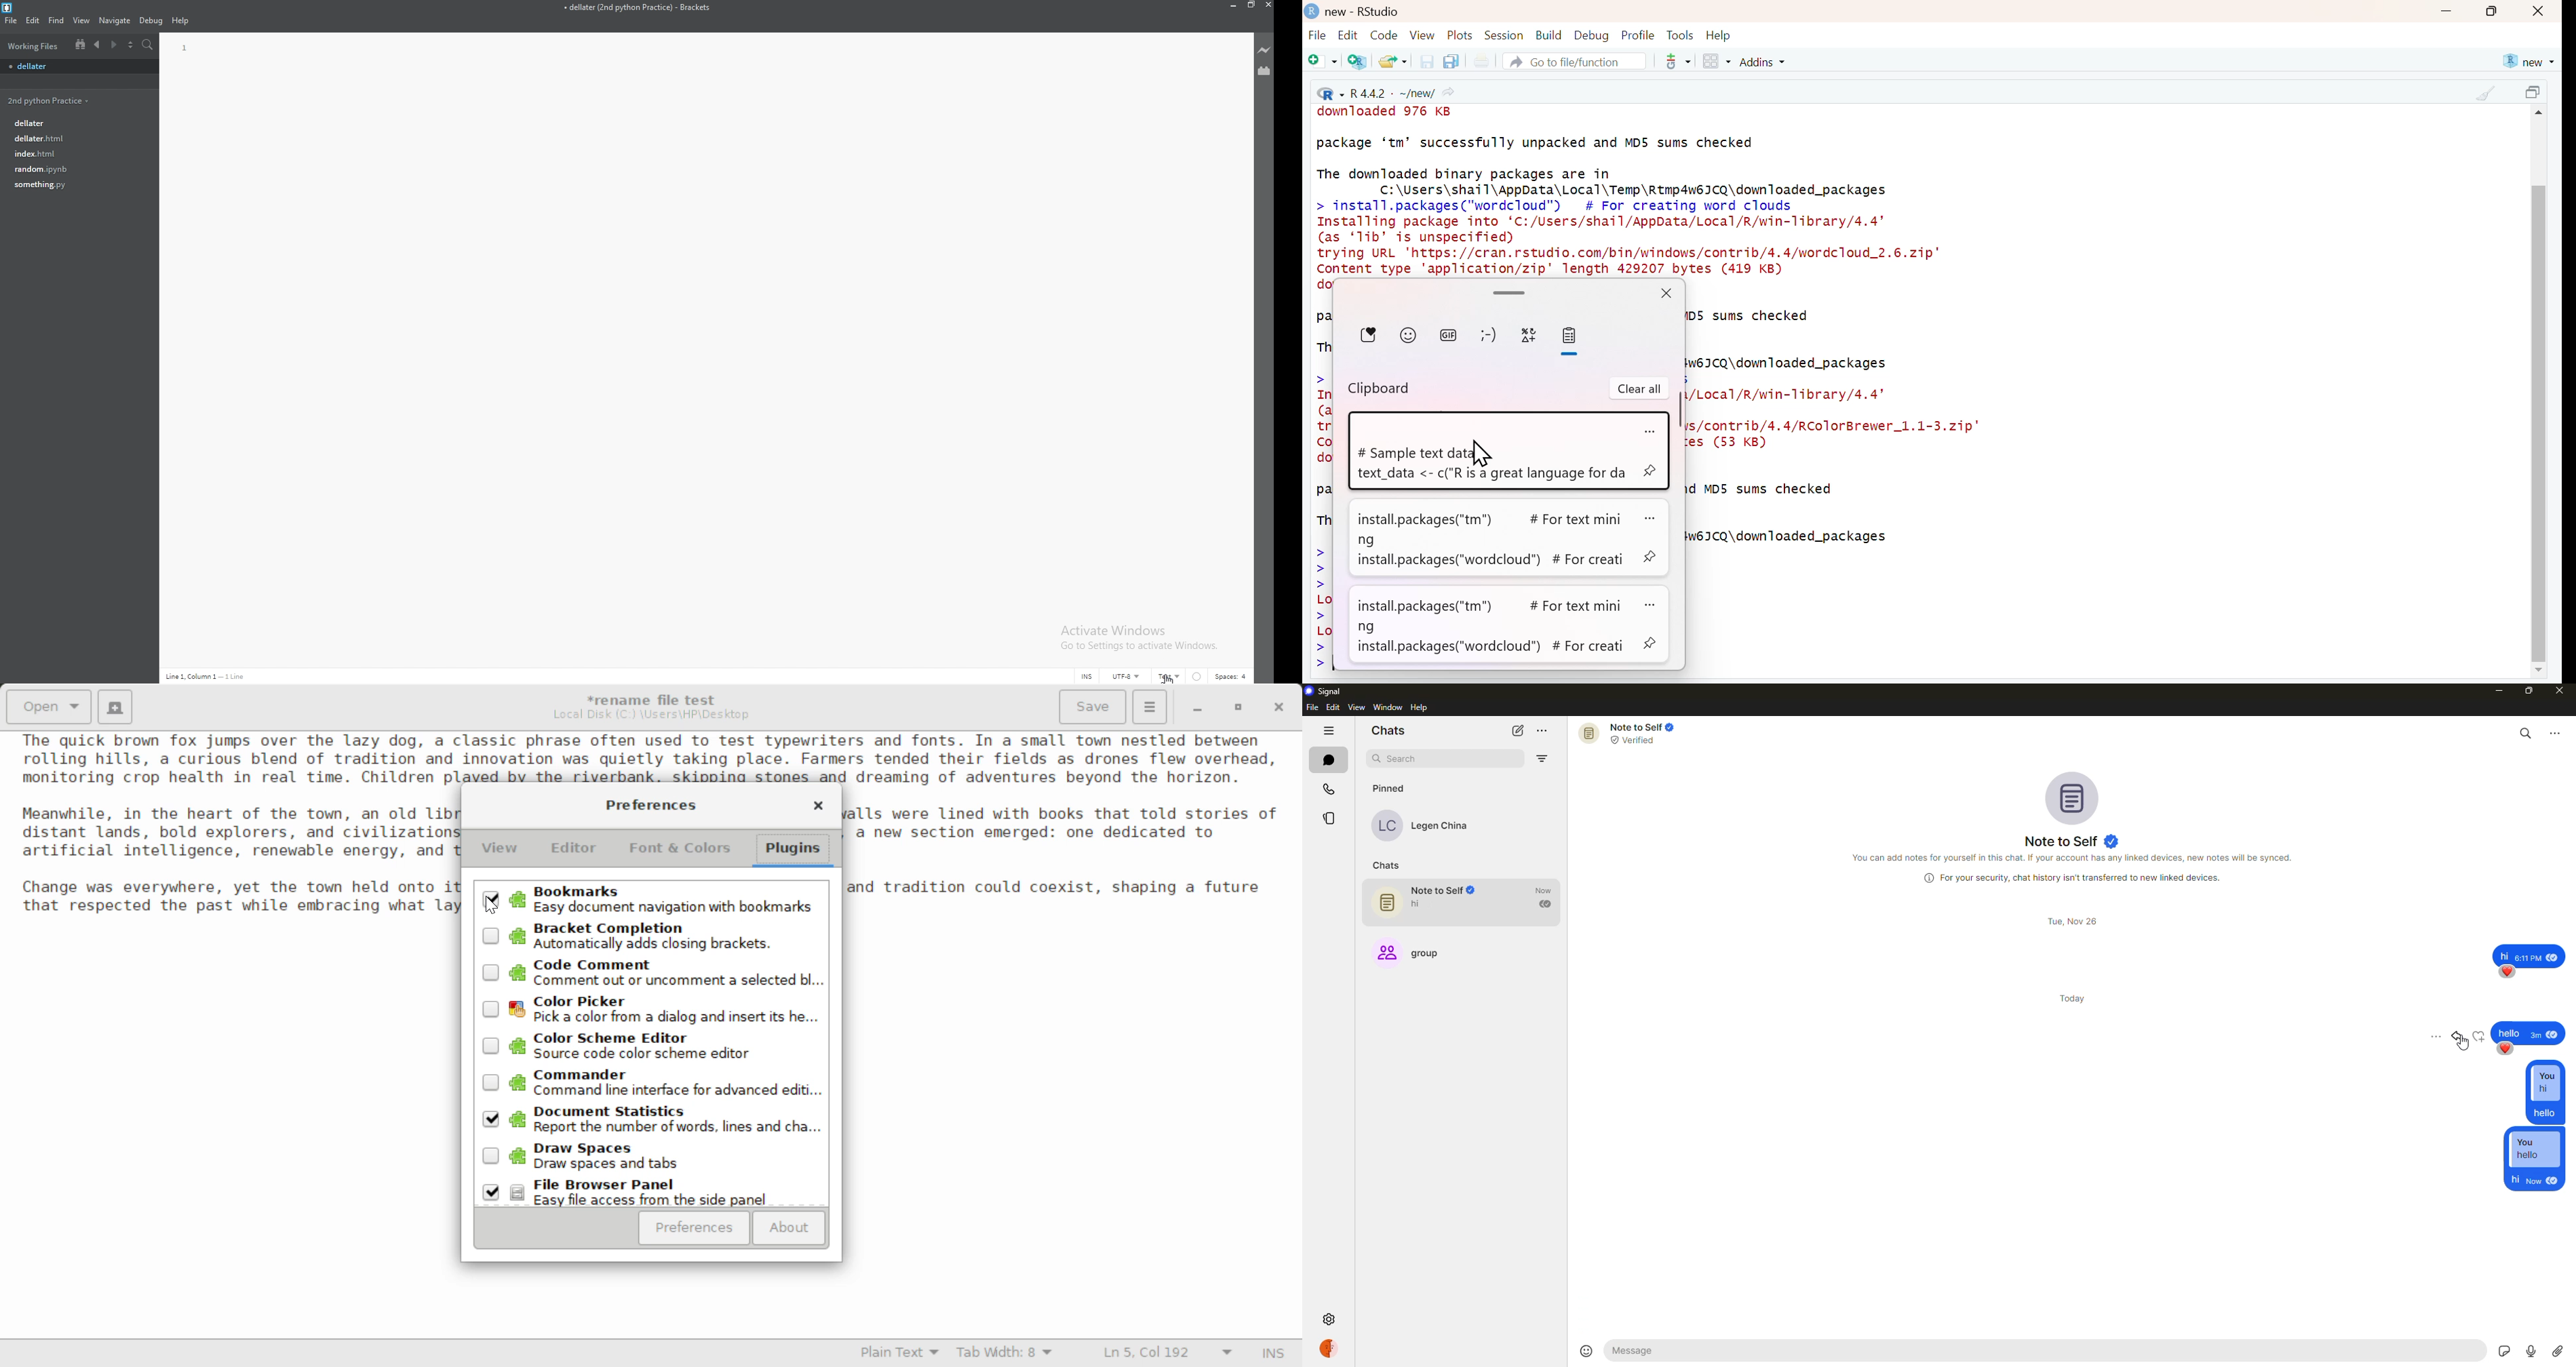  What do you see at coordinates (652, 1085) in the screenshot?
I see `Unselected Commander Plugin` at bounding box center [652, 1085].